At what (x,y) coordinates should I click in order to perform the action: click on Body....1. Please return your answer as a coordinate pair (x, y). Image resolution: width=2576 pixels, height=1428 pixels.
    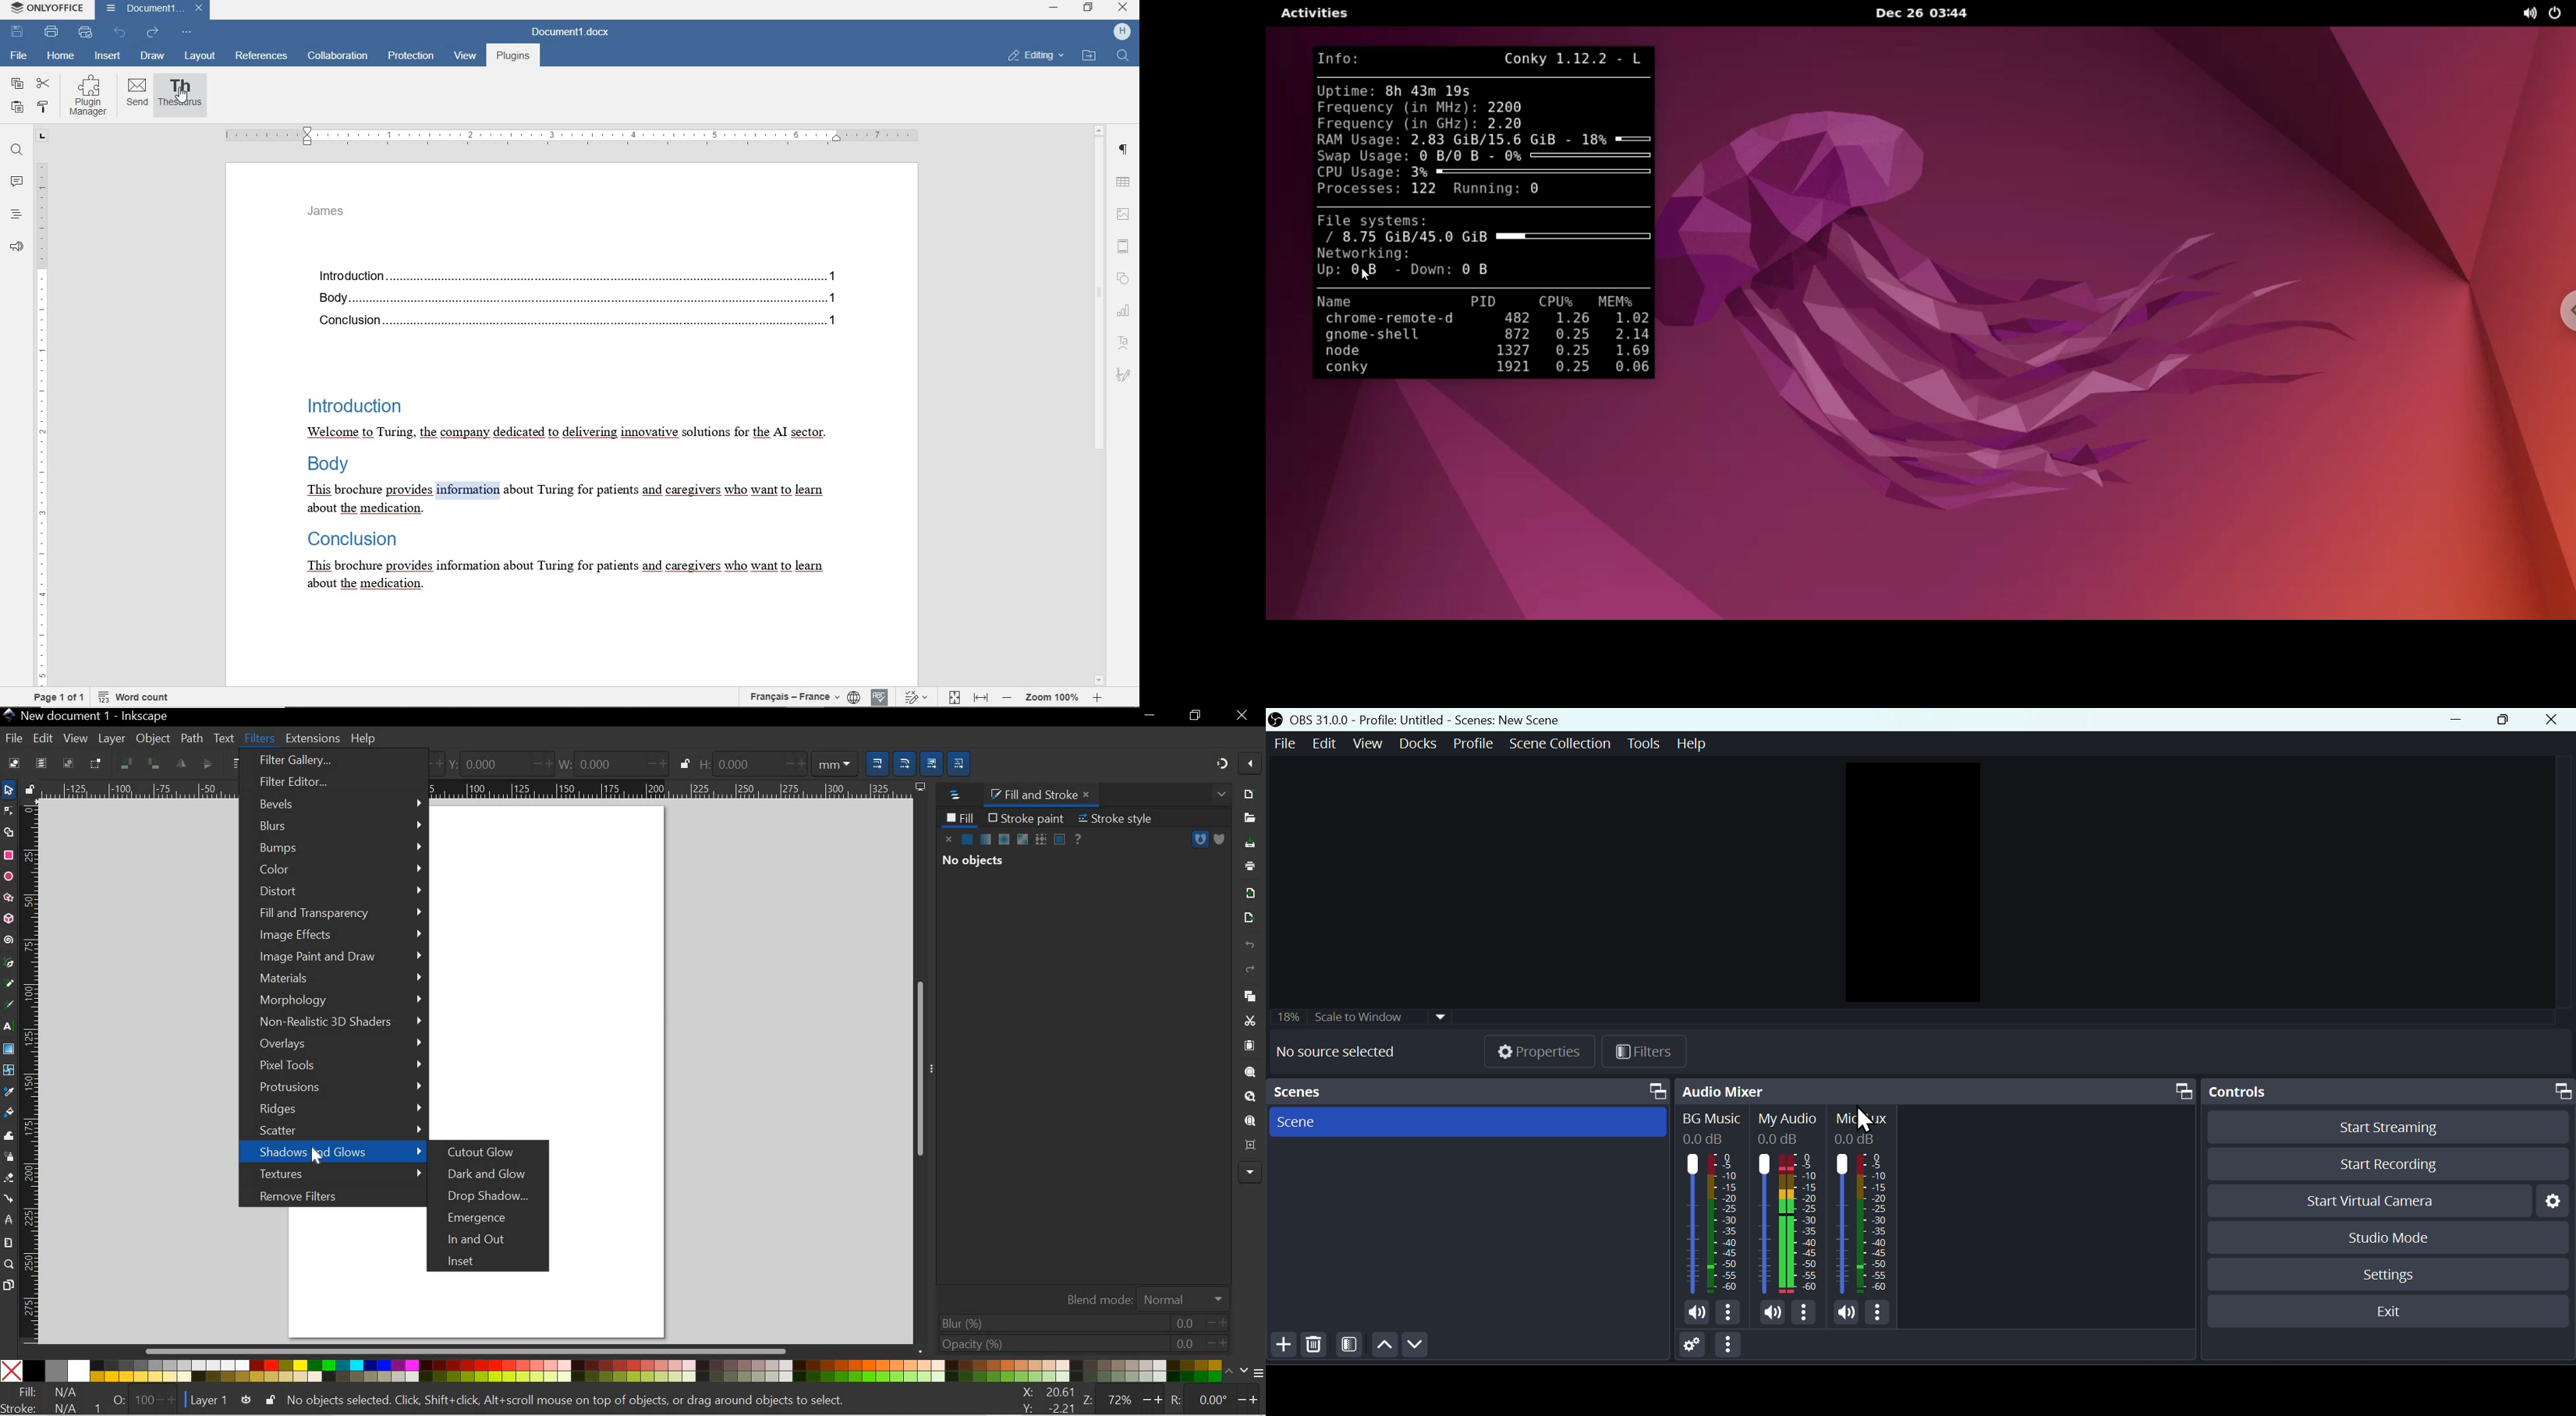
    Looking at the image, I should click on (571, 298).